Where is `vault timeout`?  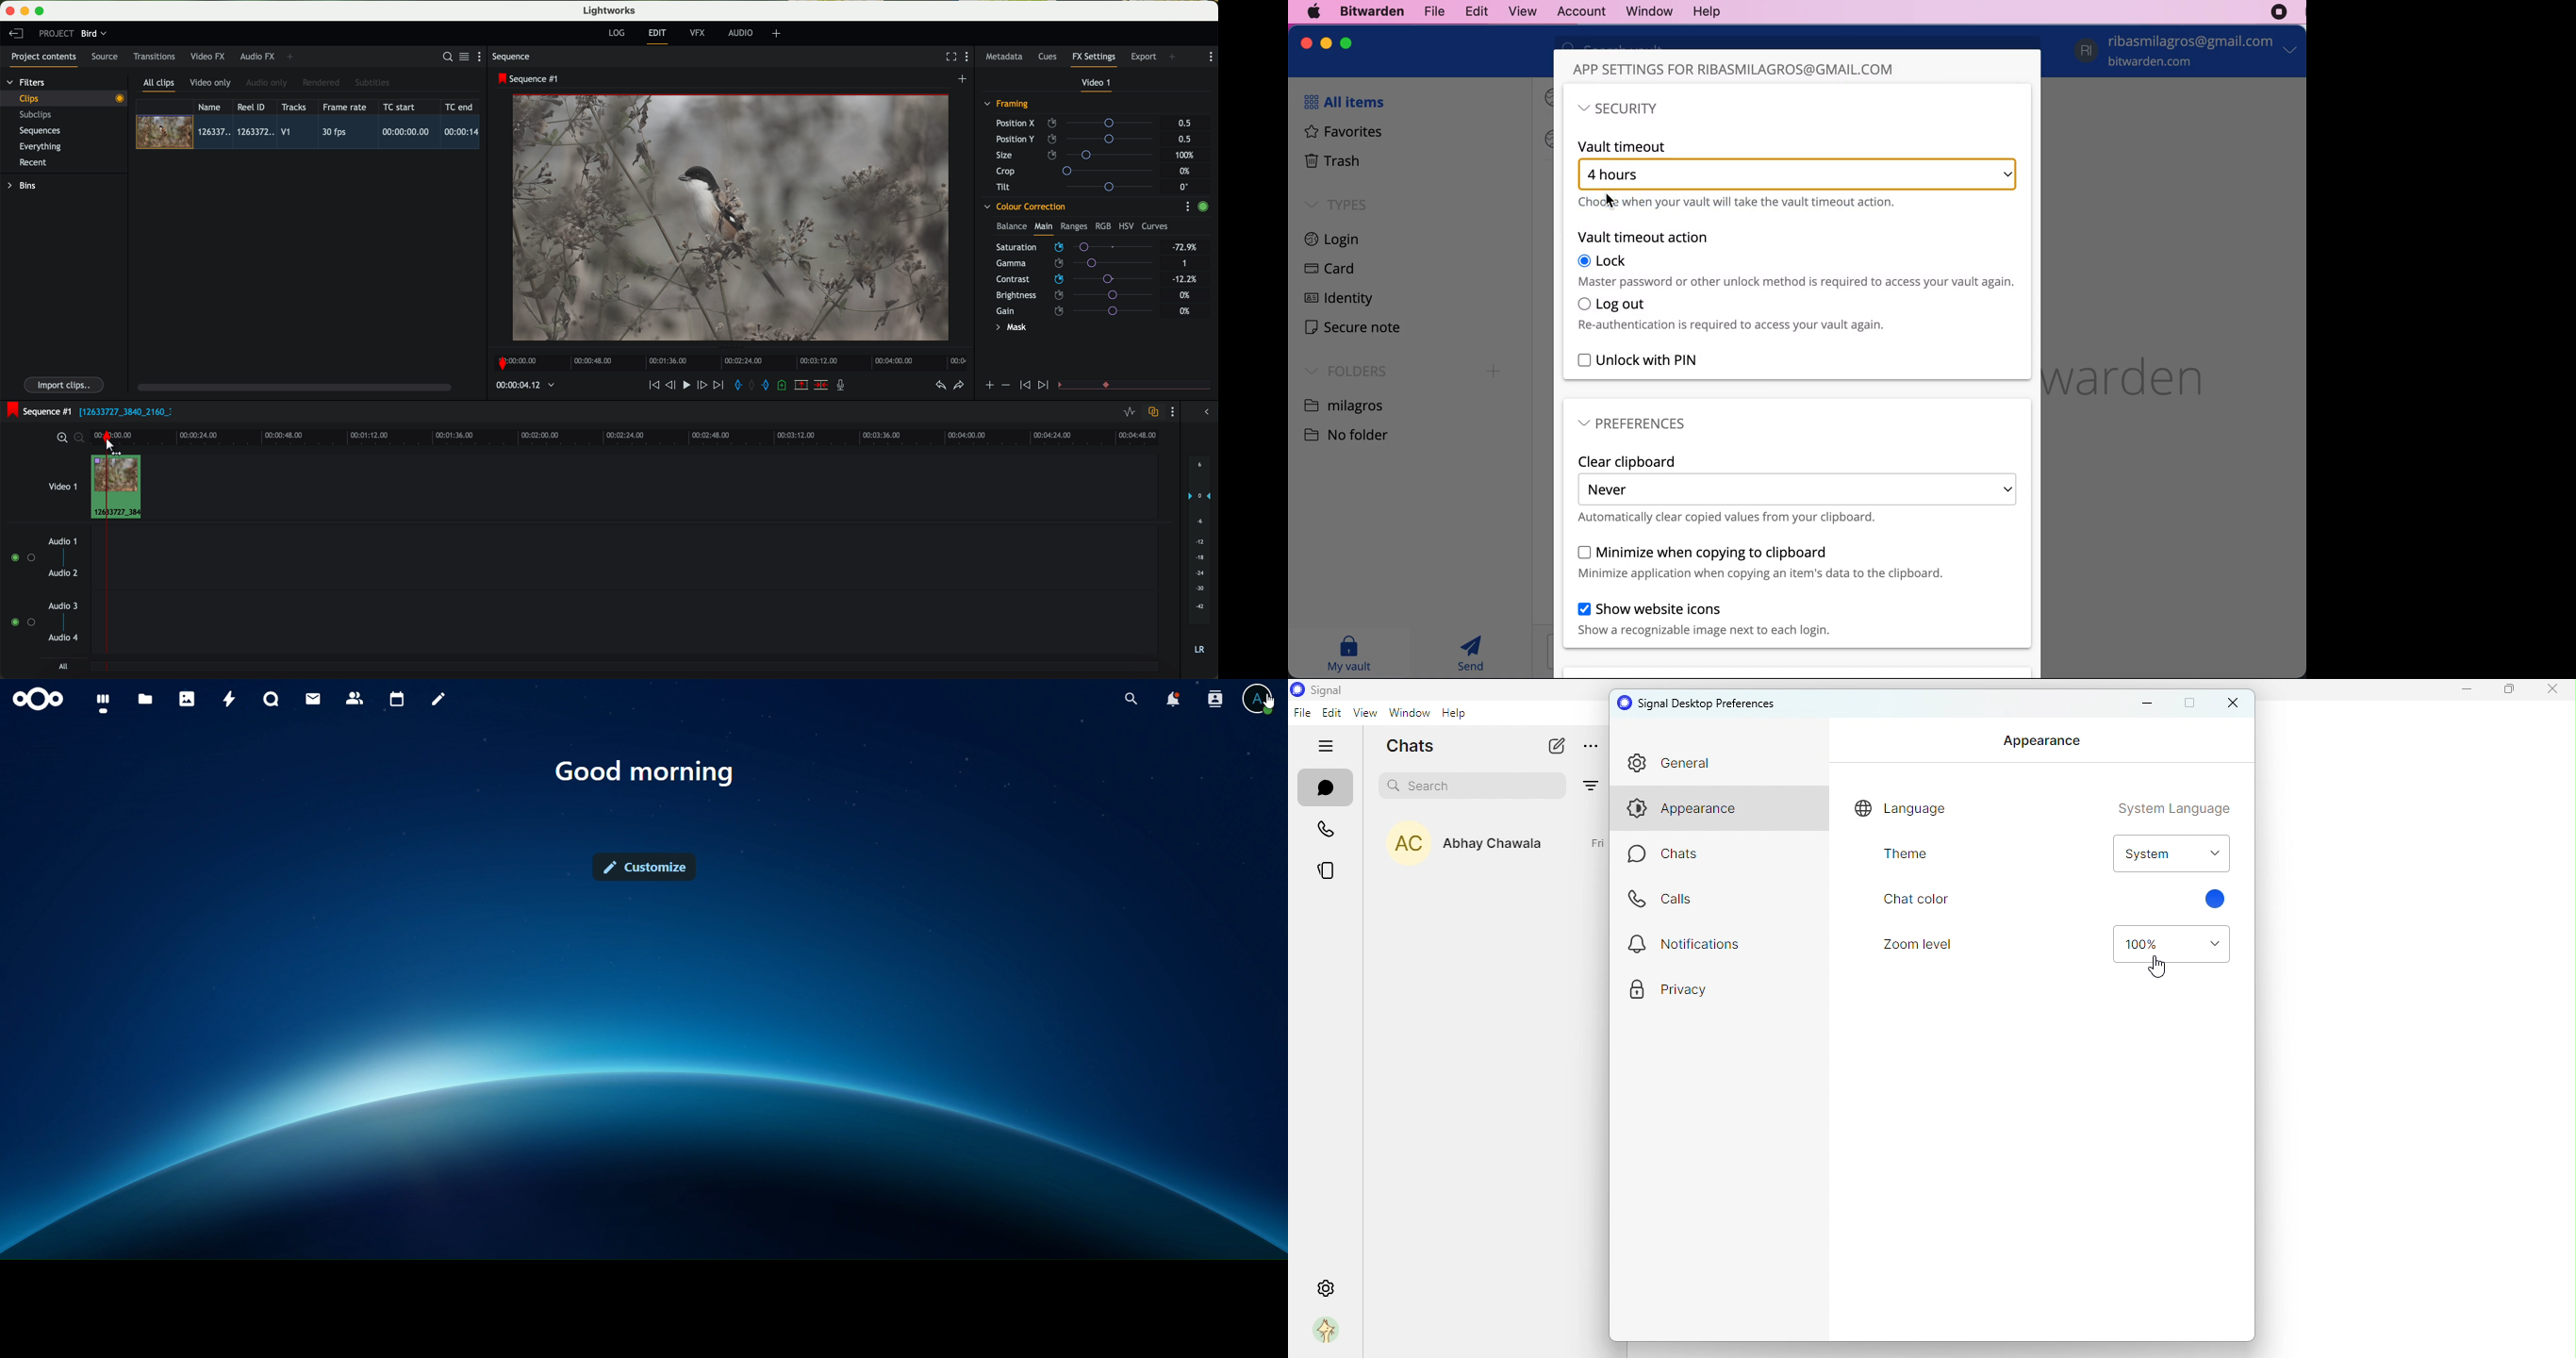
vault timeout is located at coordinates (1625, 146).